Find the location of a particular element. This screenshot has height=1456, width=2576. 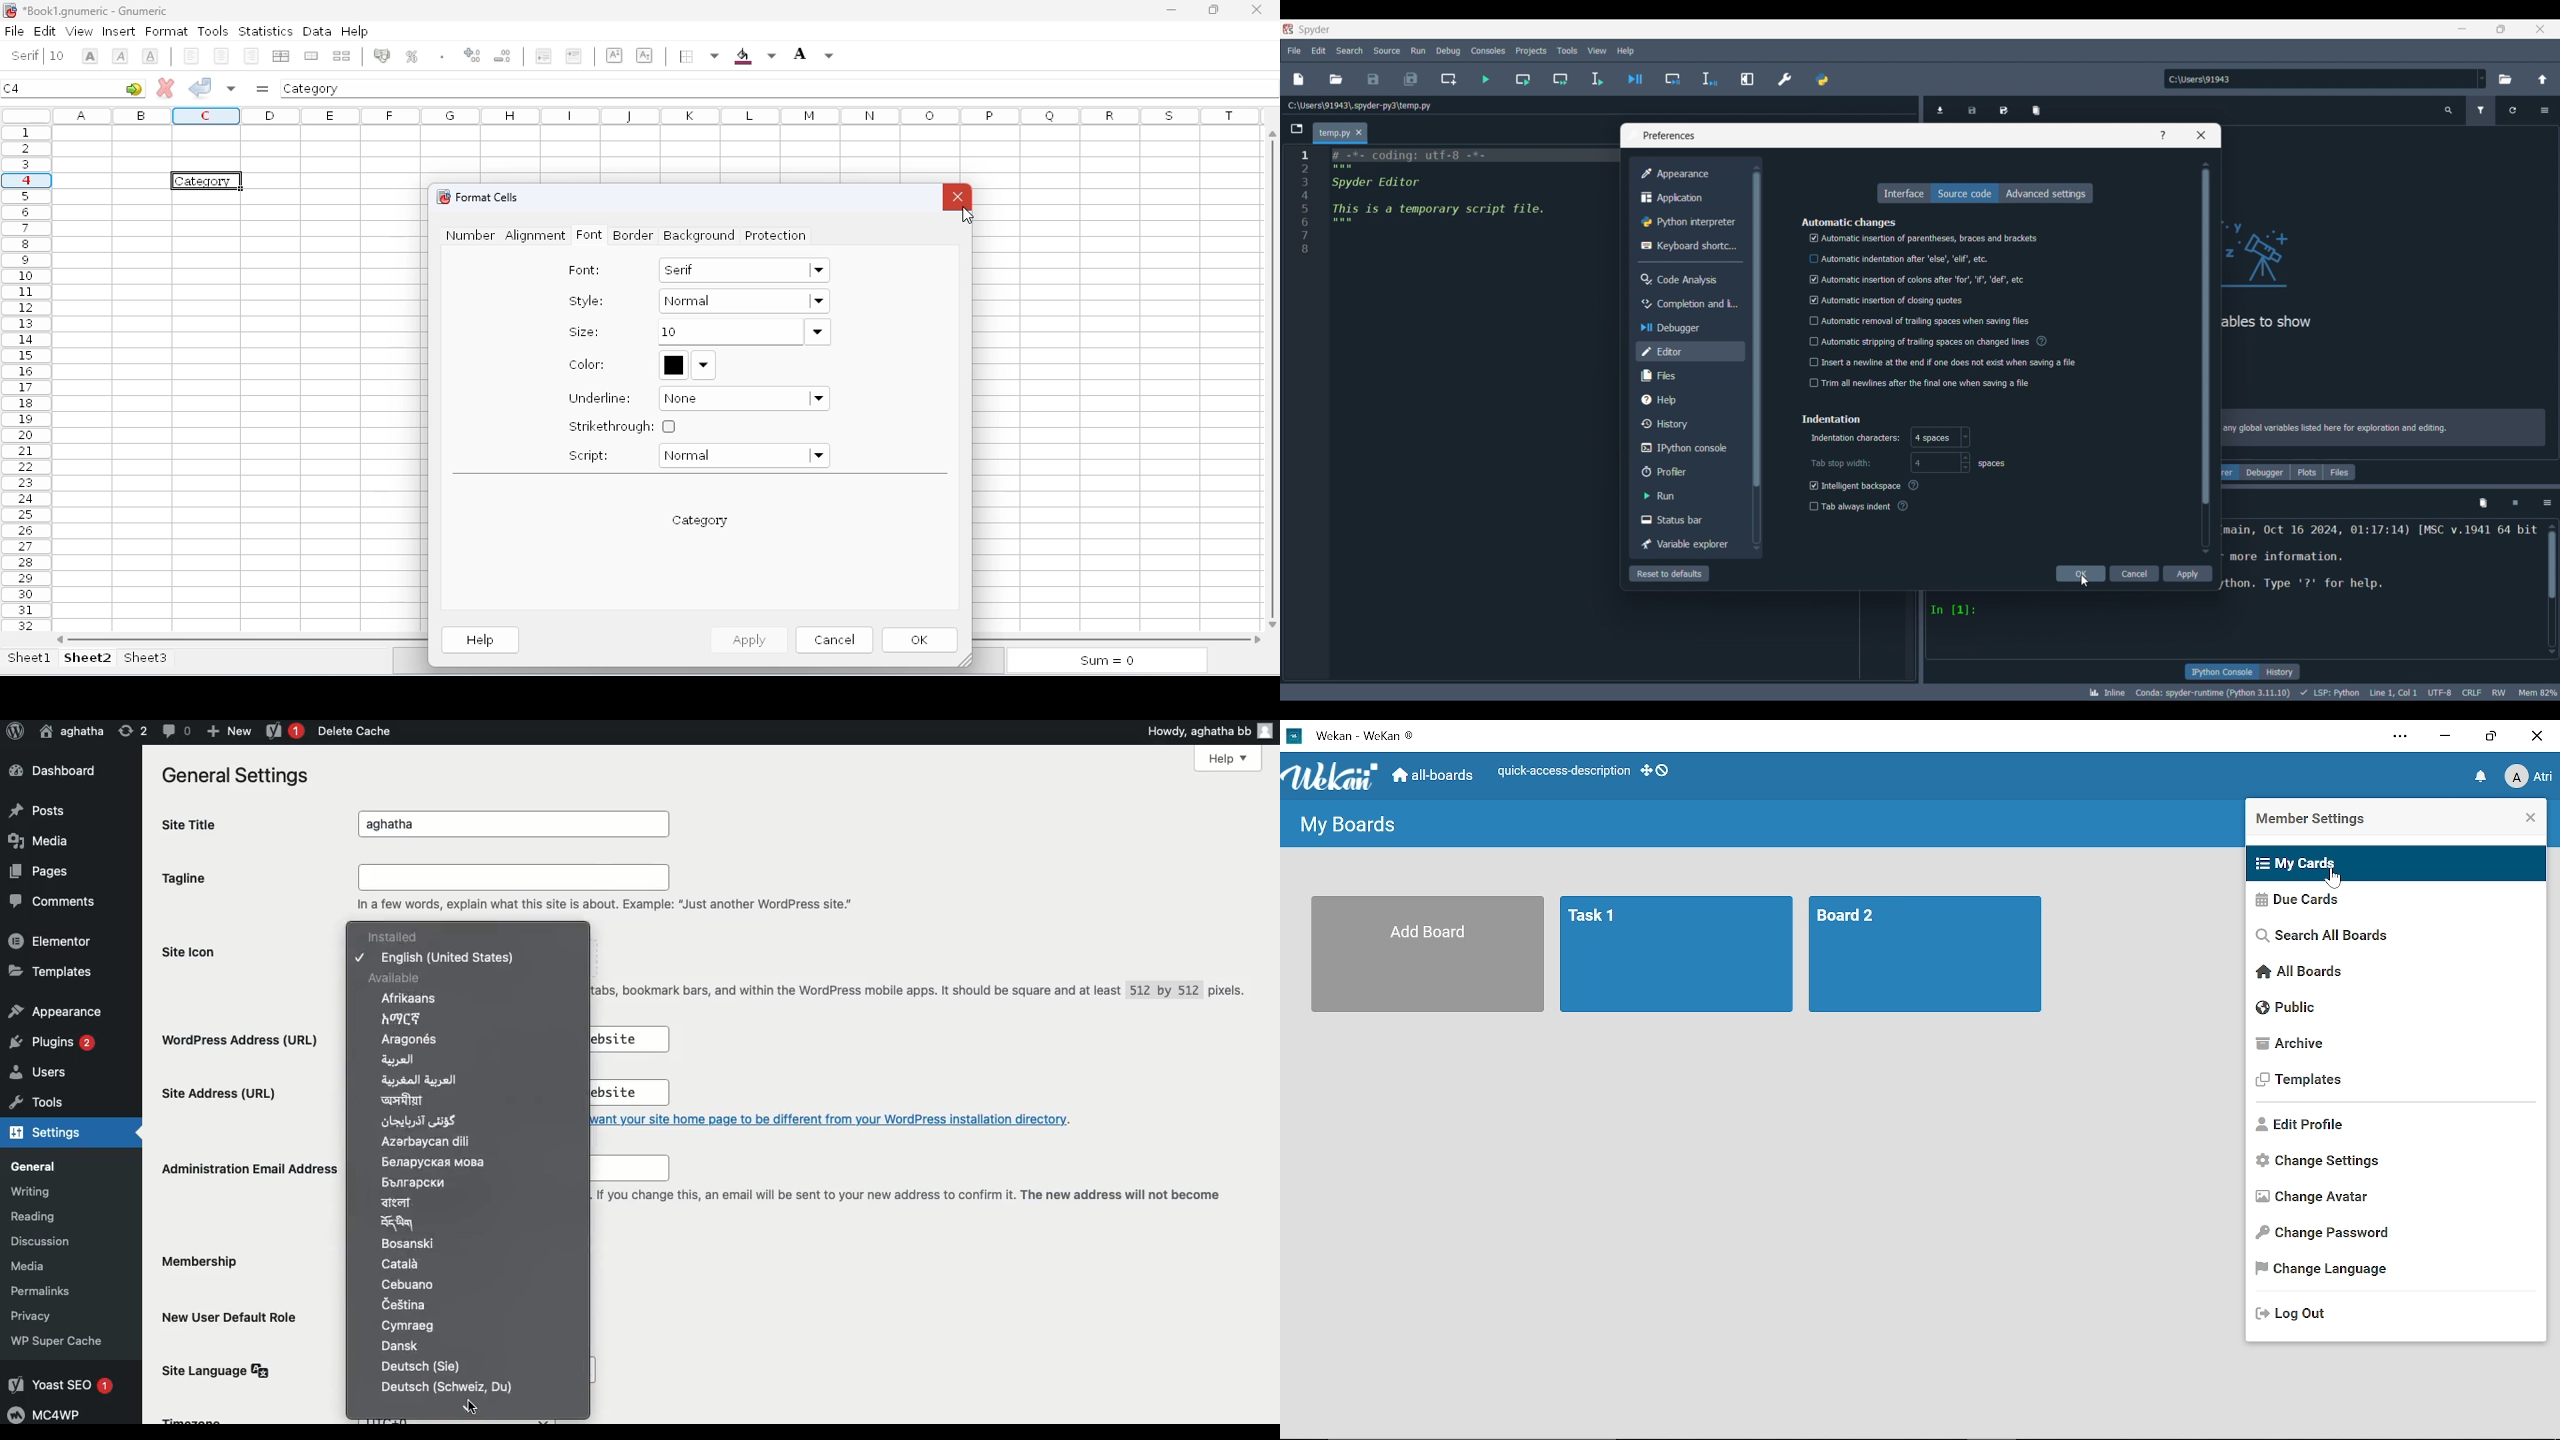

Profiler is located at coordinates (1688, 471).